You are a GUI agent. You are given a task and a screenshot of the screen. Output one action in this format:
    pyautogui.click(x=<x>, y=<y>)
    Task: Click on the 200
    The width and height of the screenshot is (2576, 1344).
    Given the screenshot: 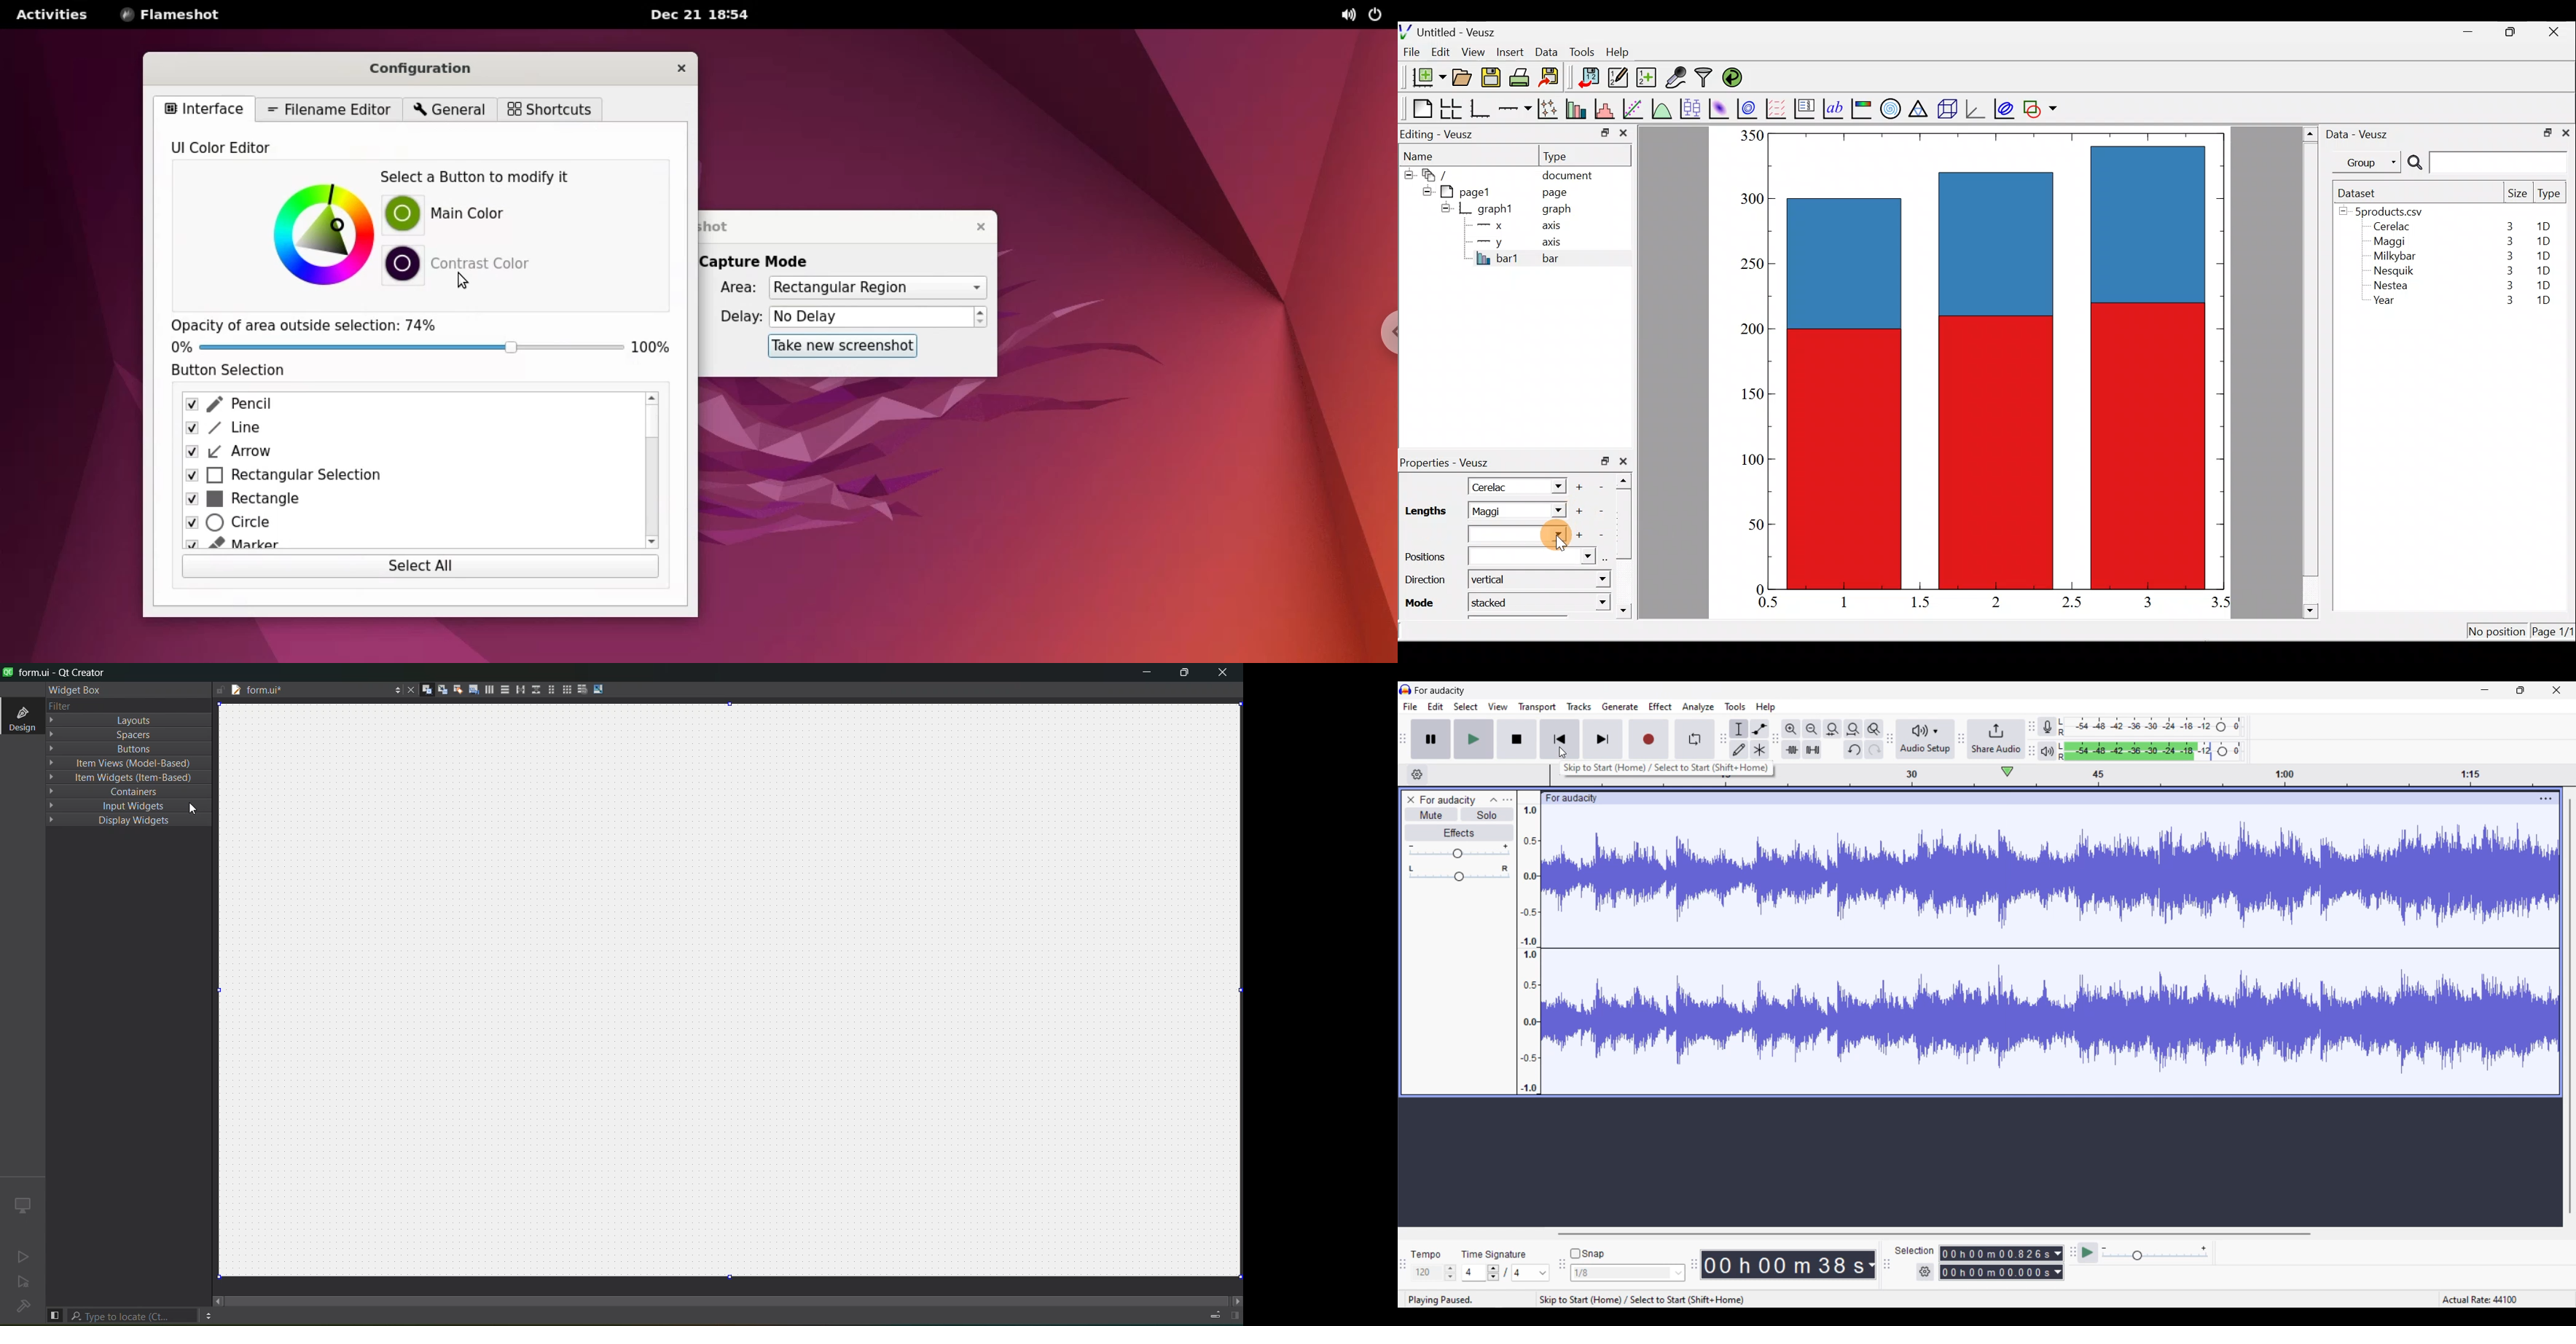 What is the action you would take?
    pyautogui.click(x=1748, y=331)
    